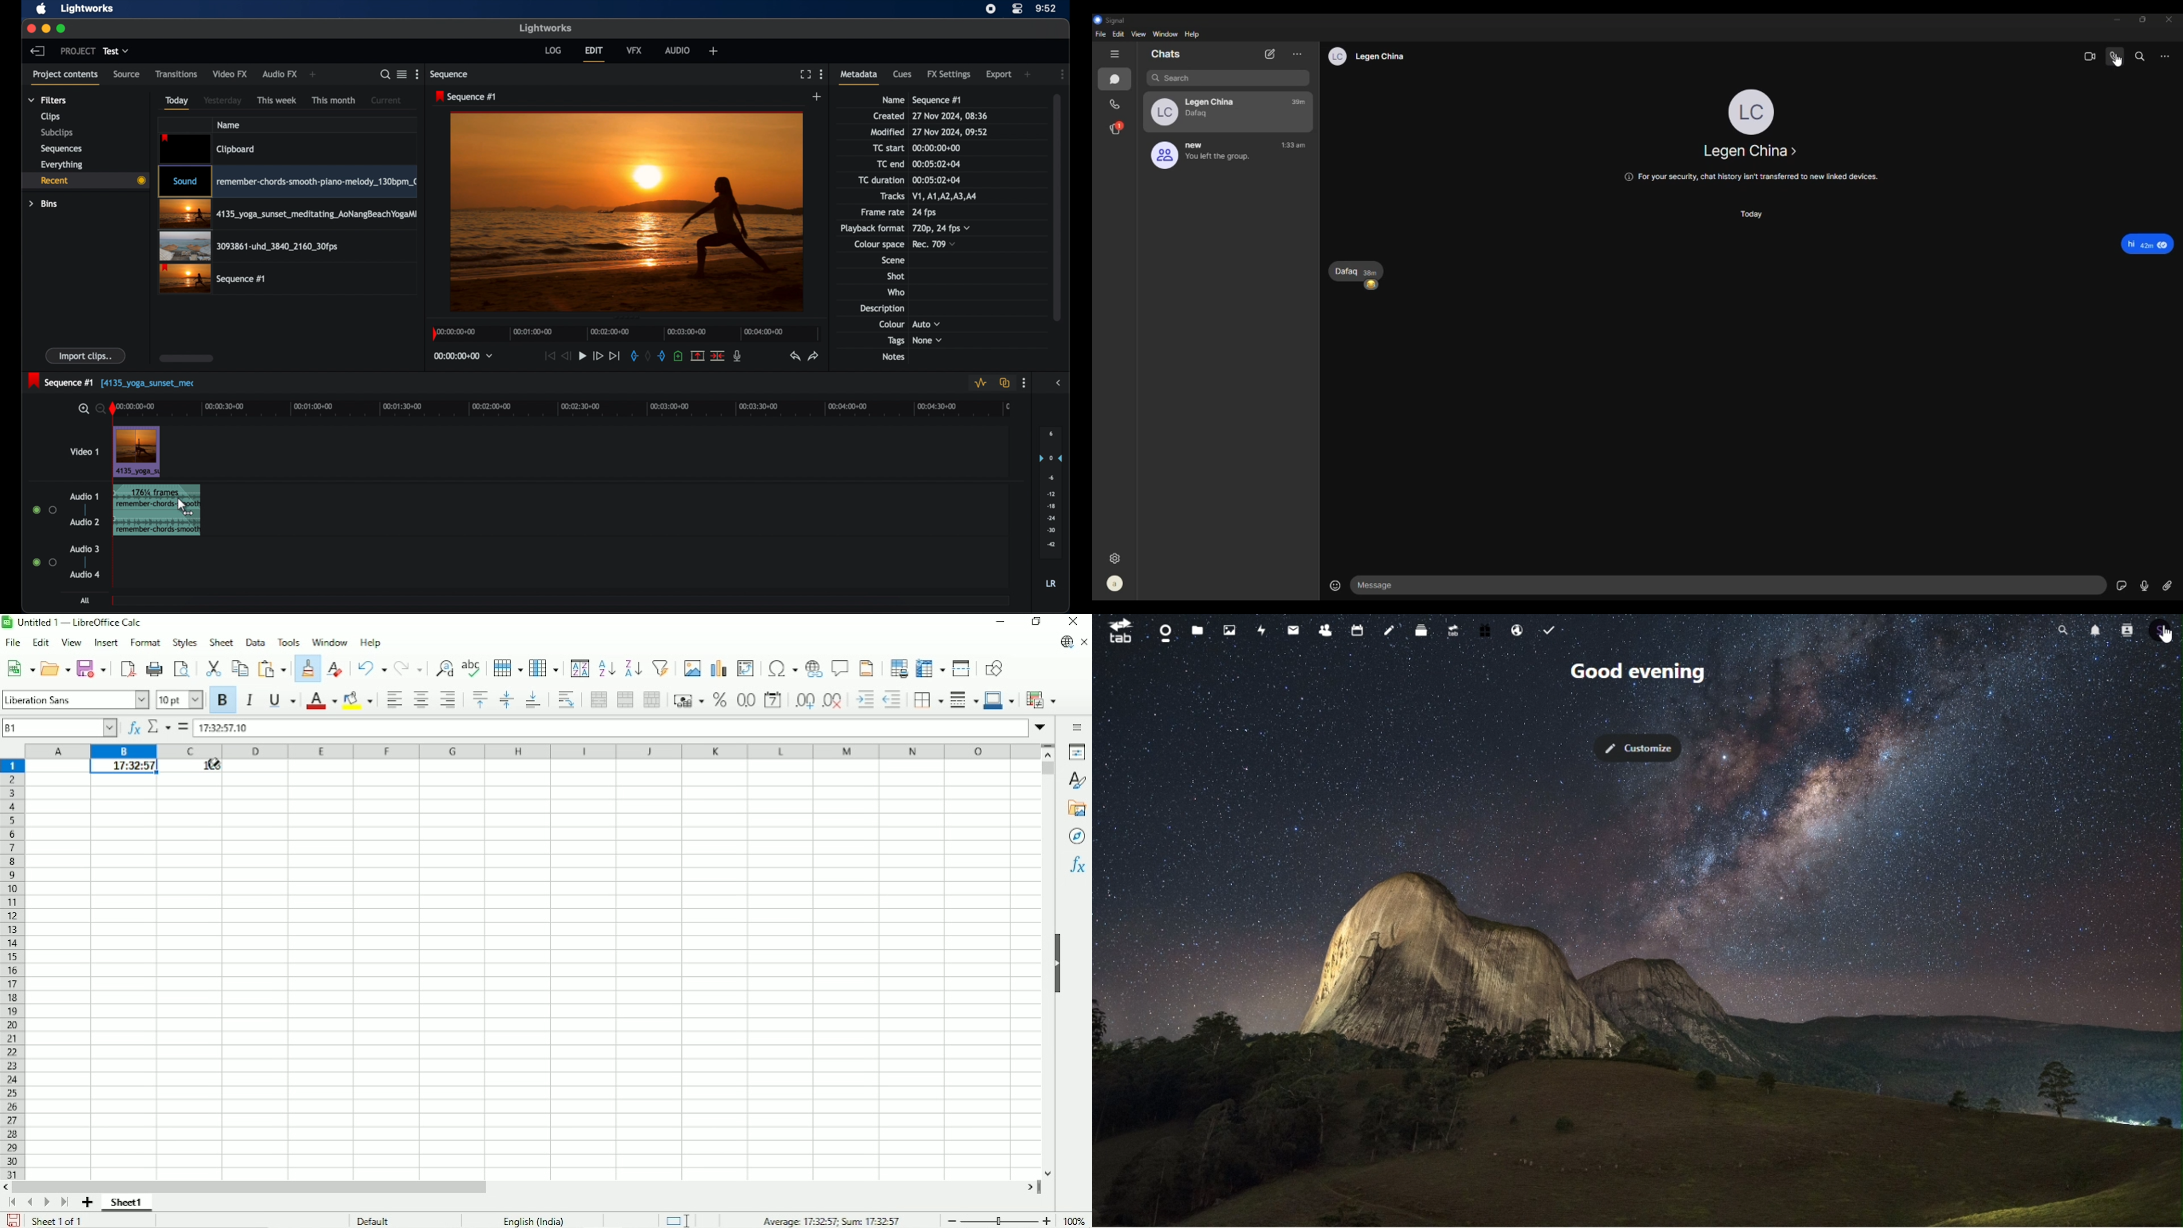  Describe the element at coordinates (51, 117) in the screenshot. I see `clips` at that location.